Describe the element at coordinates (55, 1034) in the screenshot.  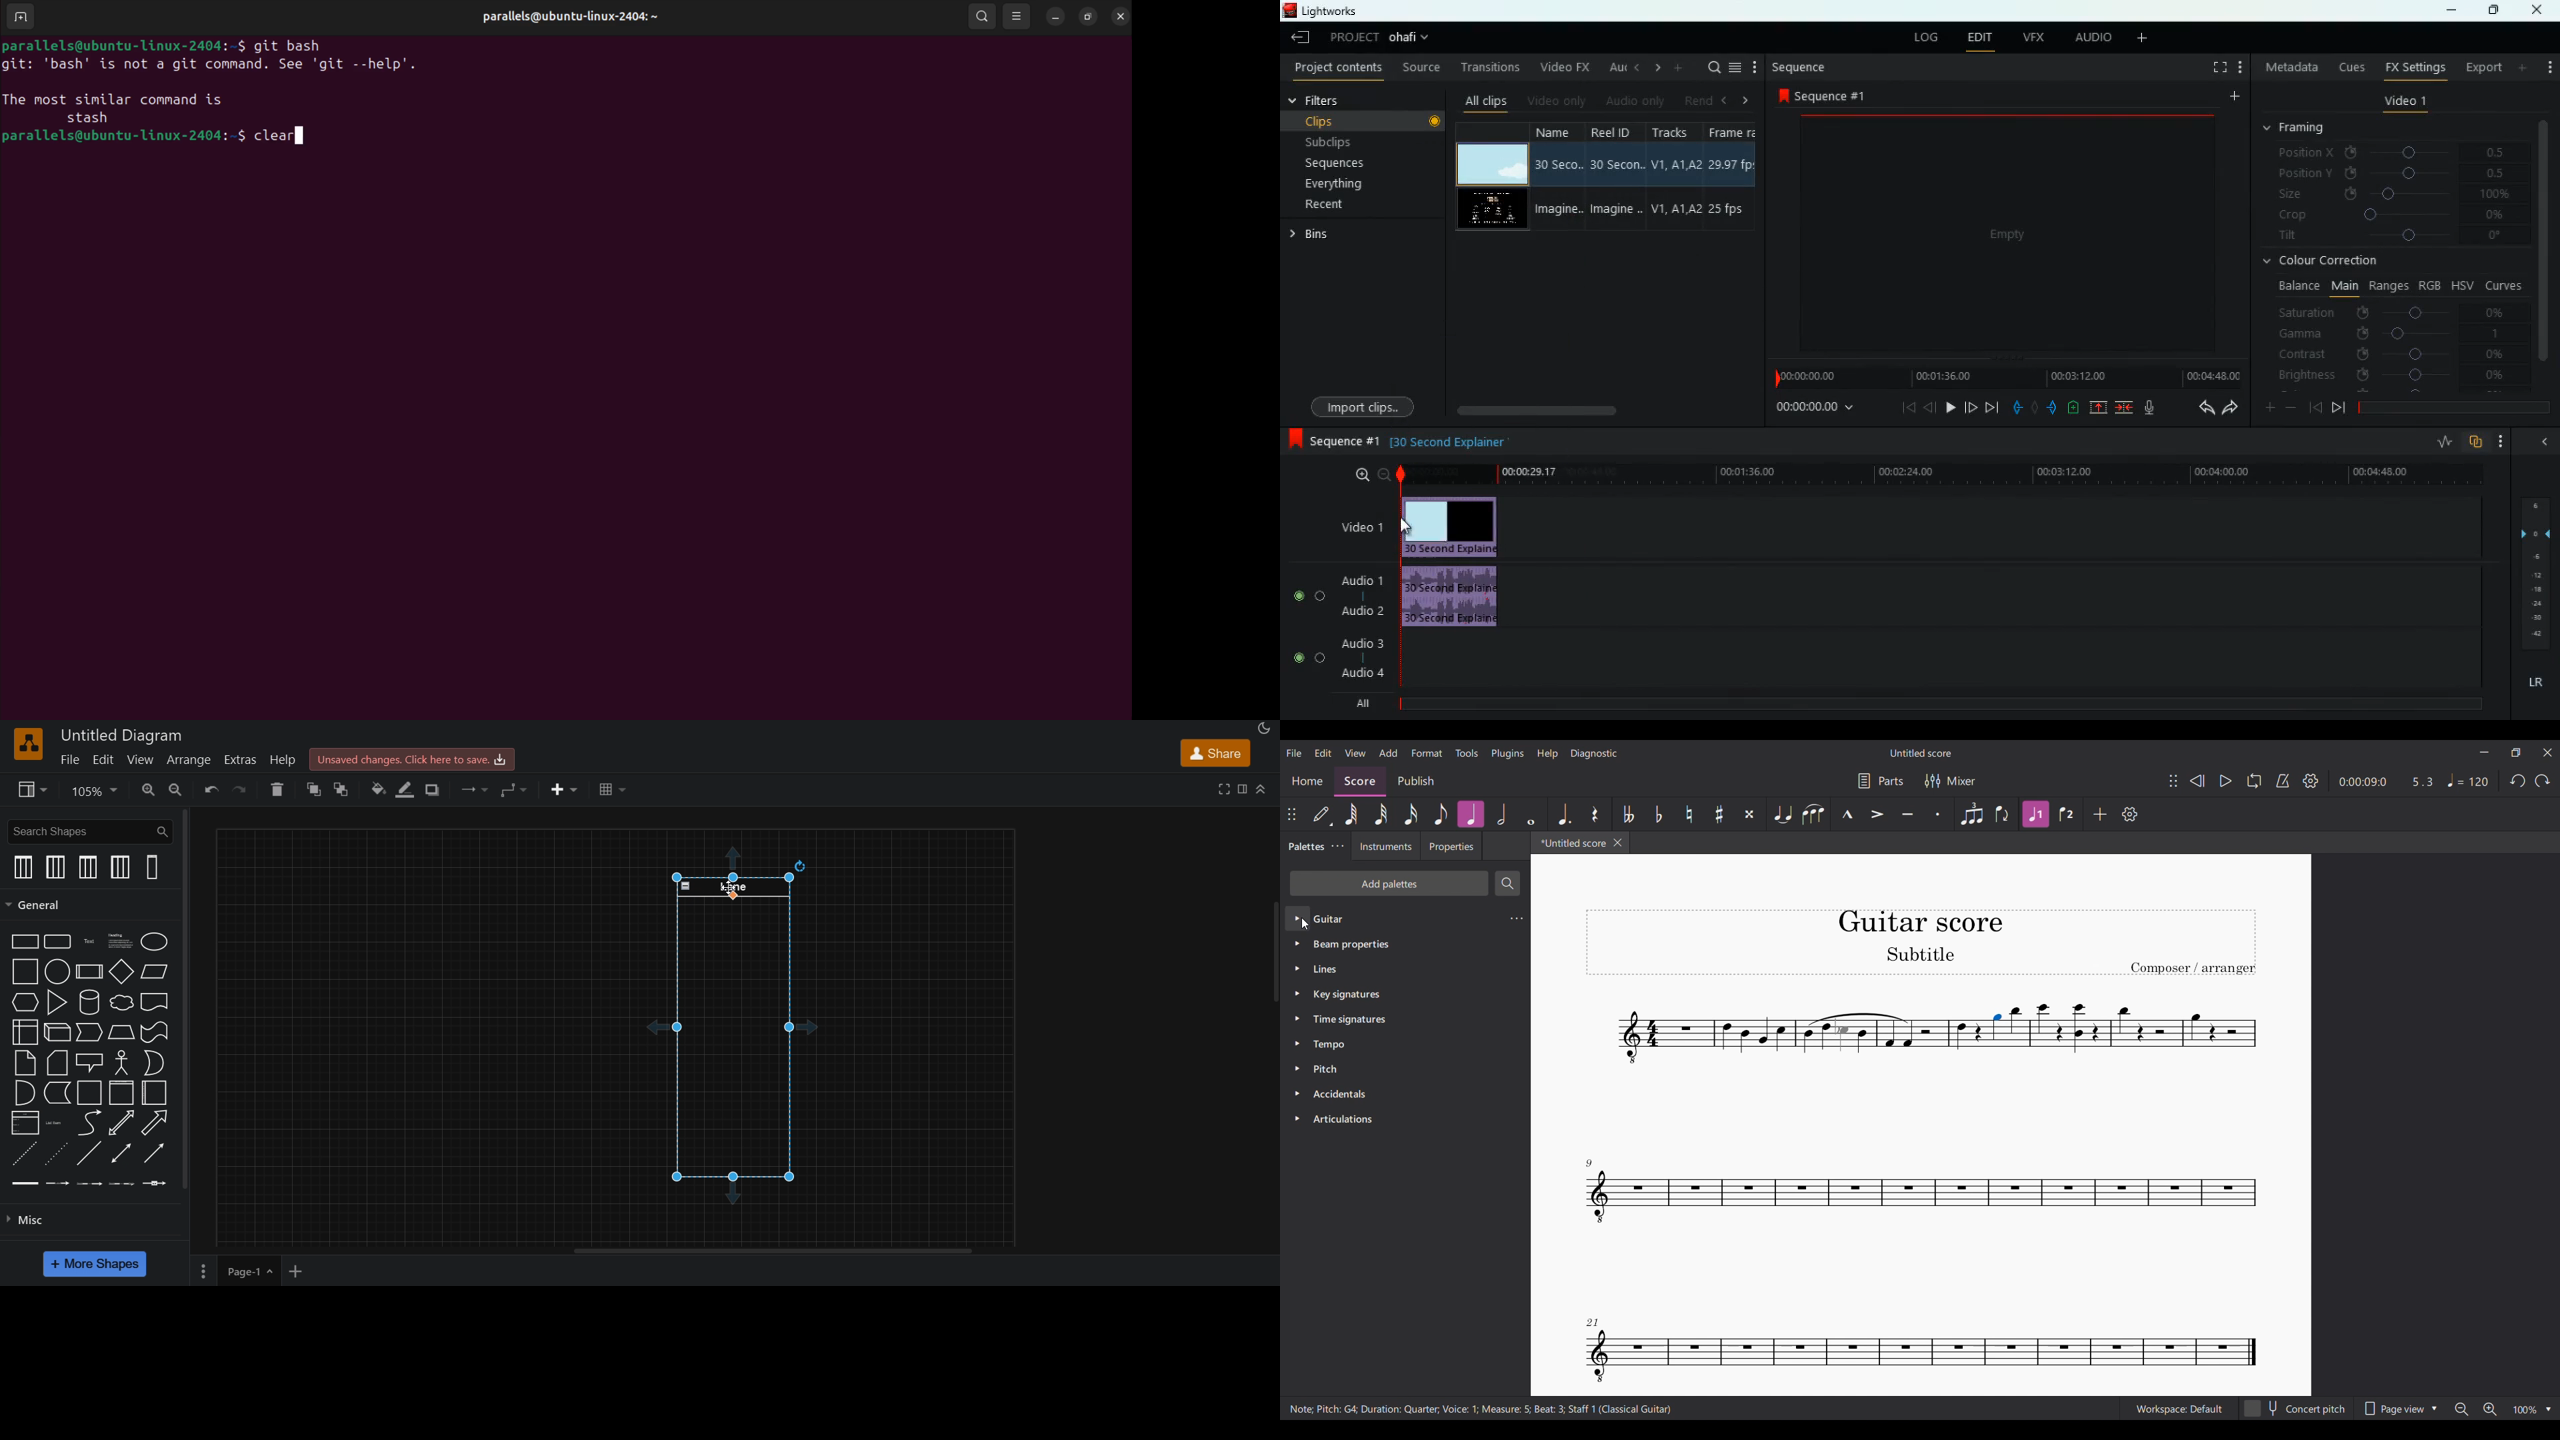
I see `cube` at that location.